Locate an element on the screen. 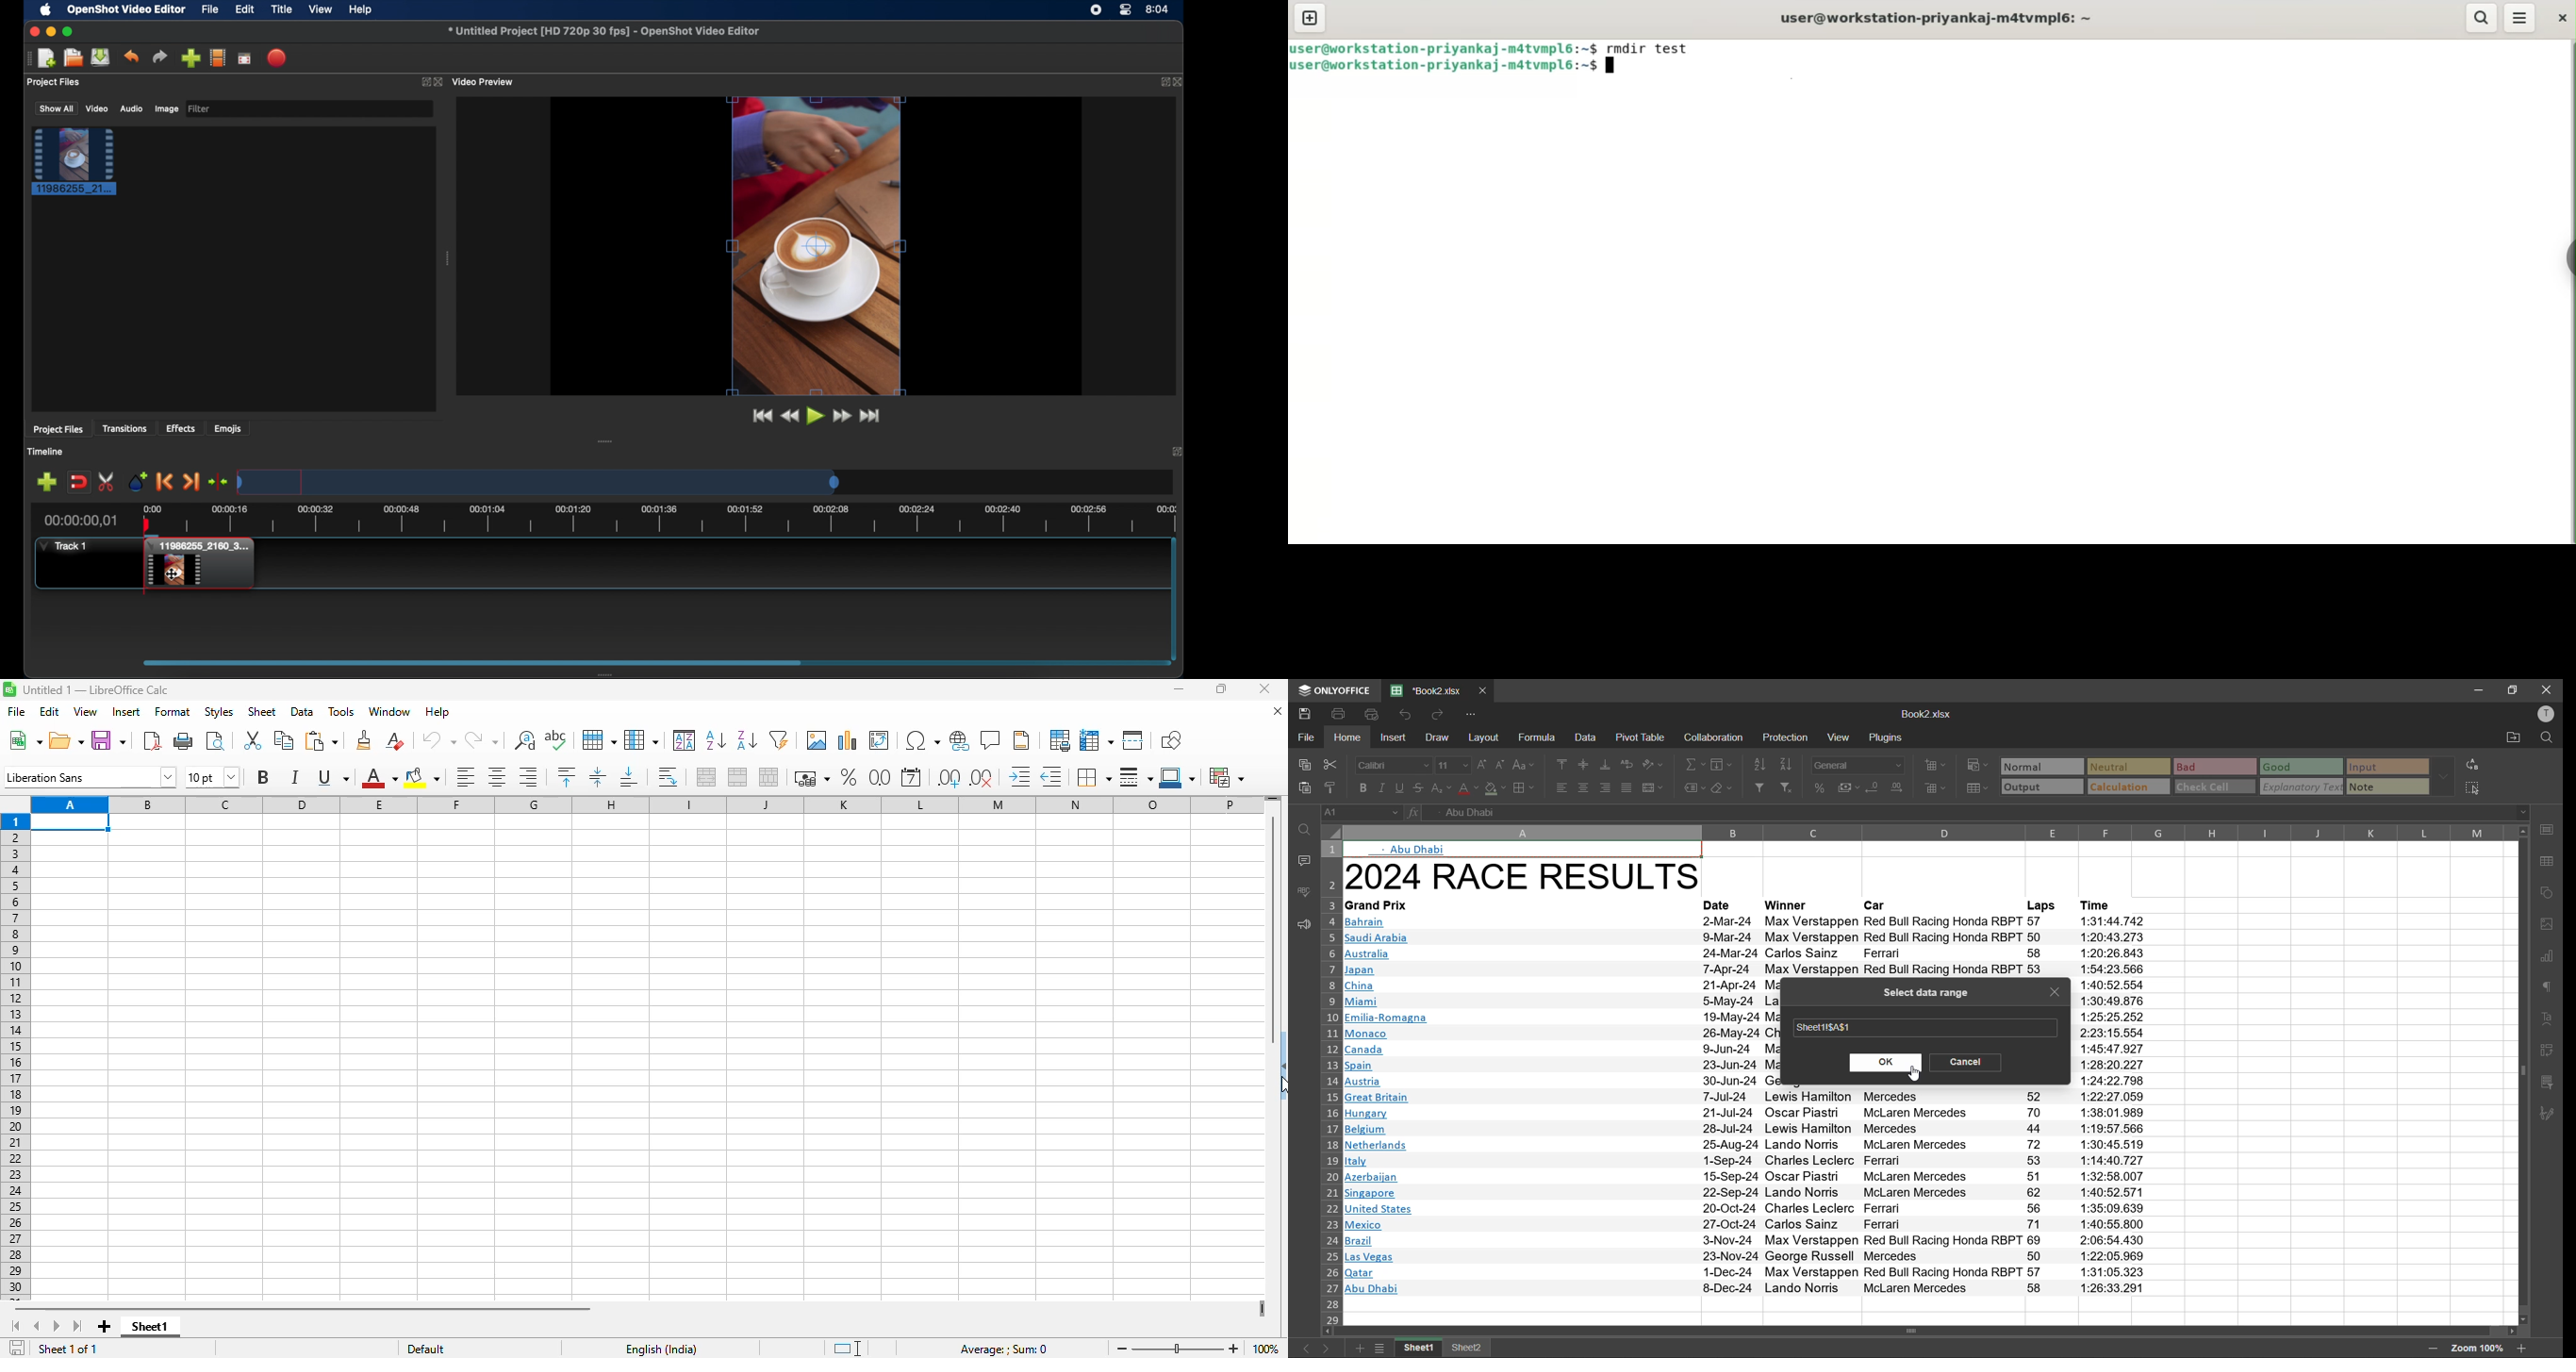 This screenshot has width=2576, height=1372. Date, Winner,Car,Laps, Time Data is located at coordinates (1922, 932).